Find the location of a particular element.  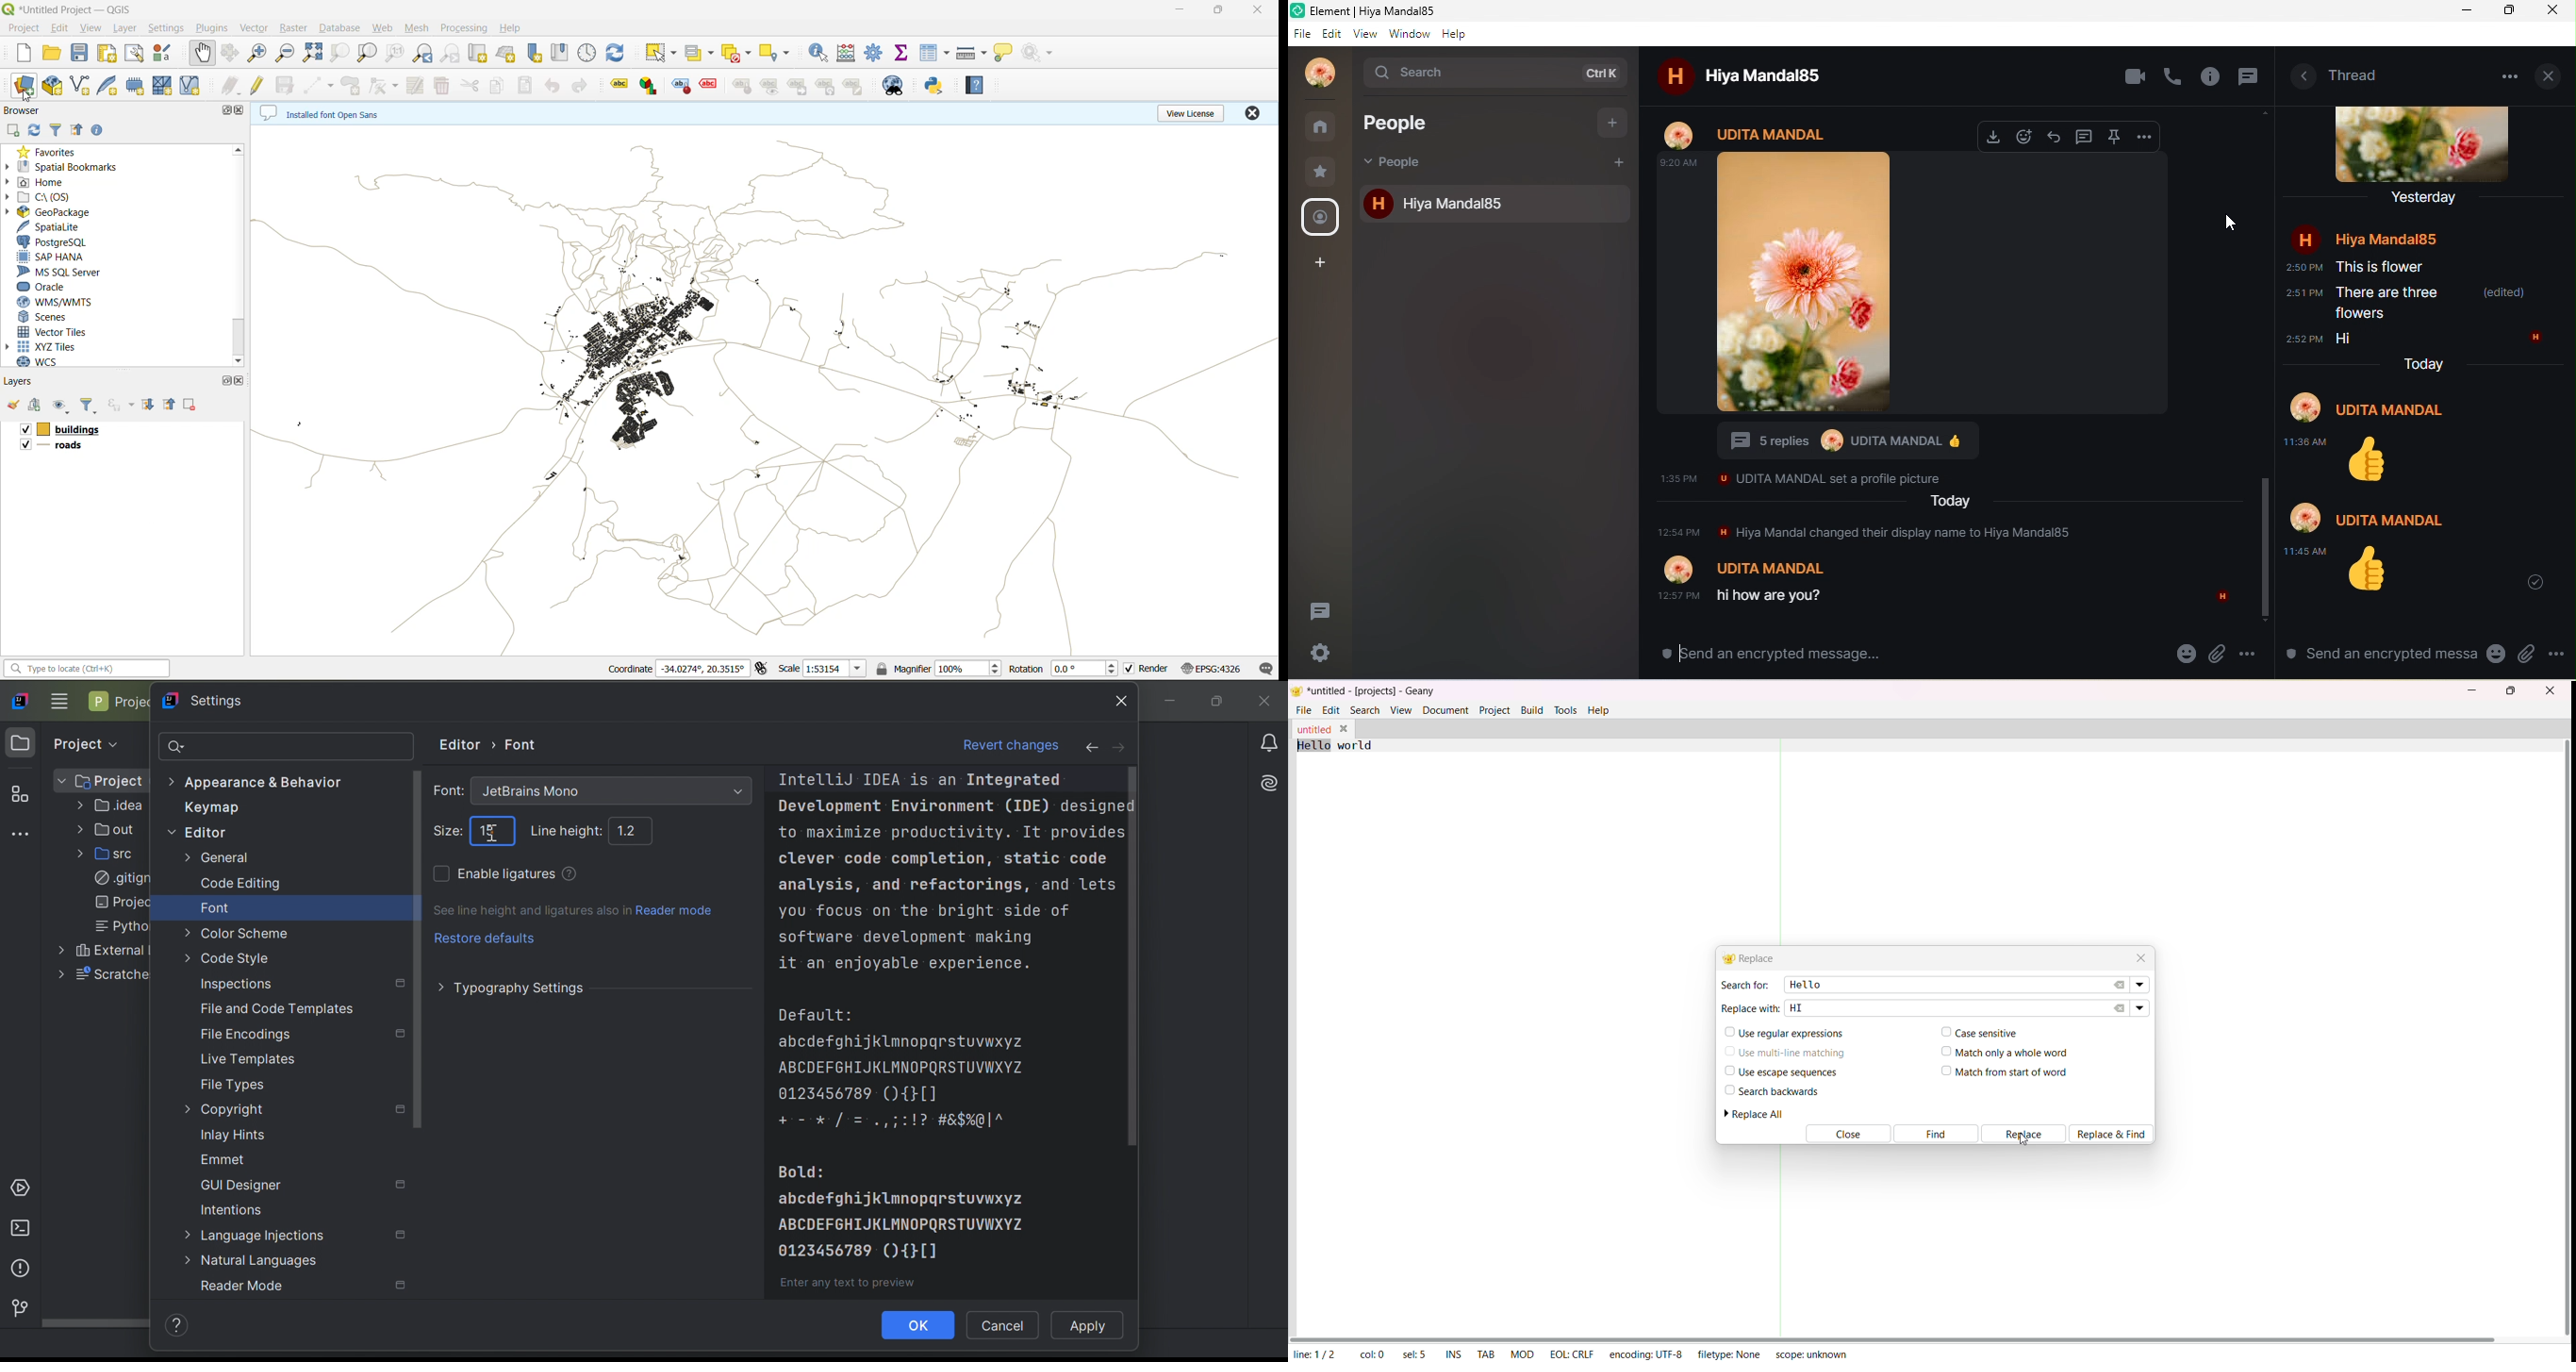

Logo is located at coordinates (1298, 9).